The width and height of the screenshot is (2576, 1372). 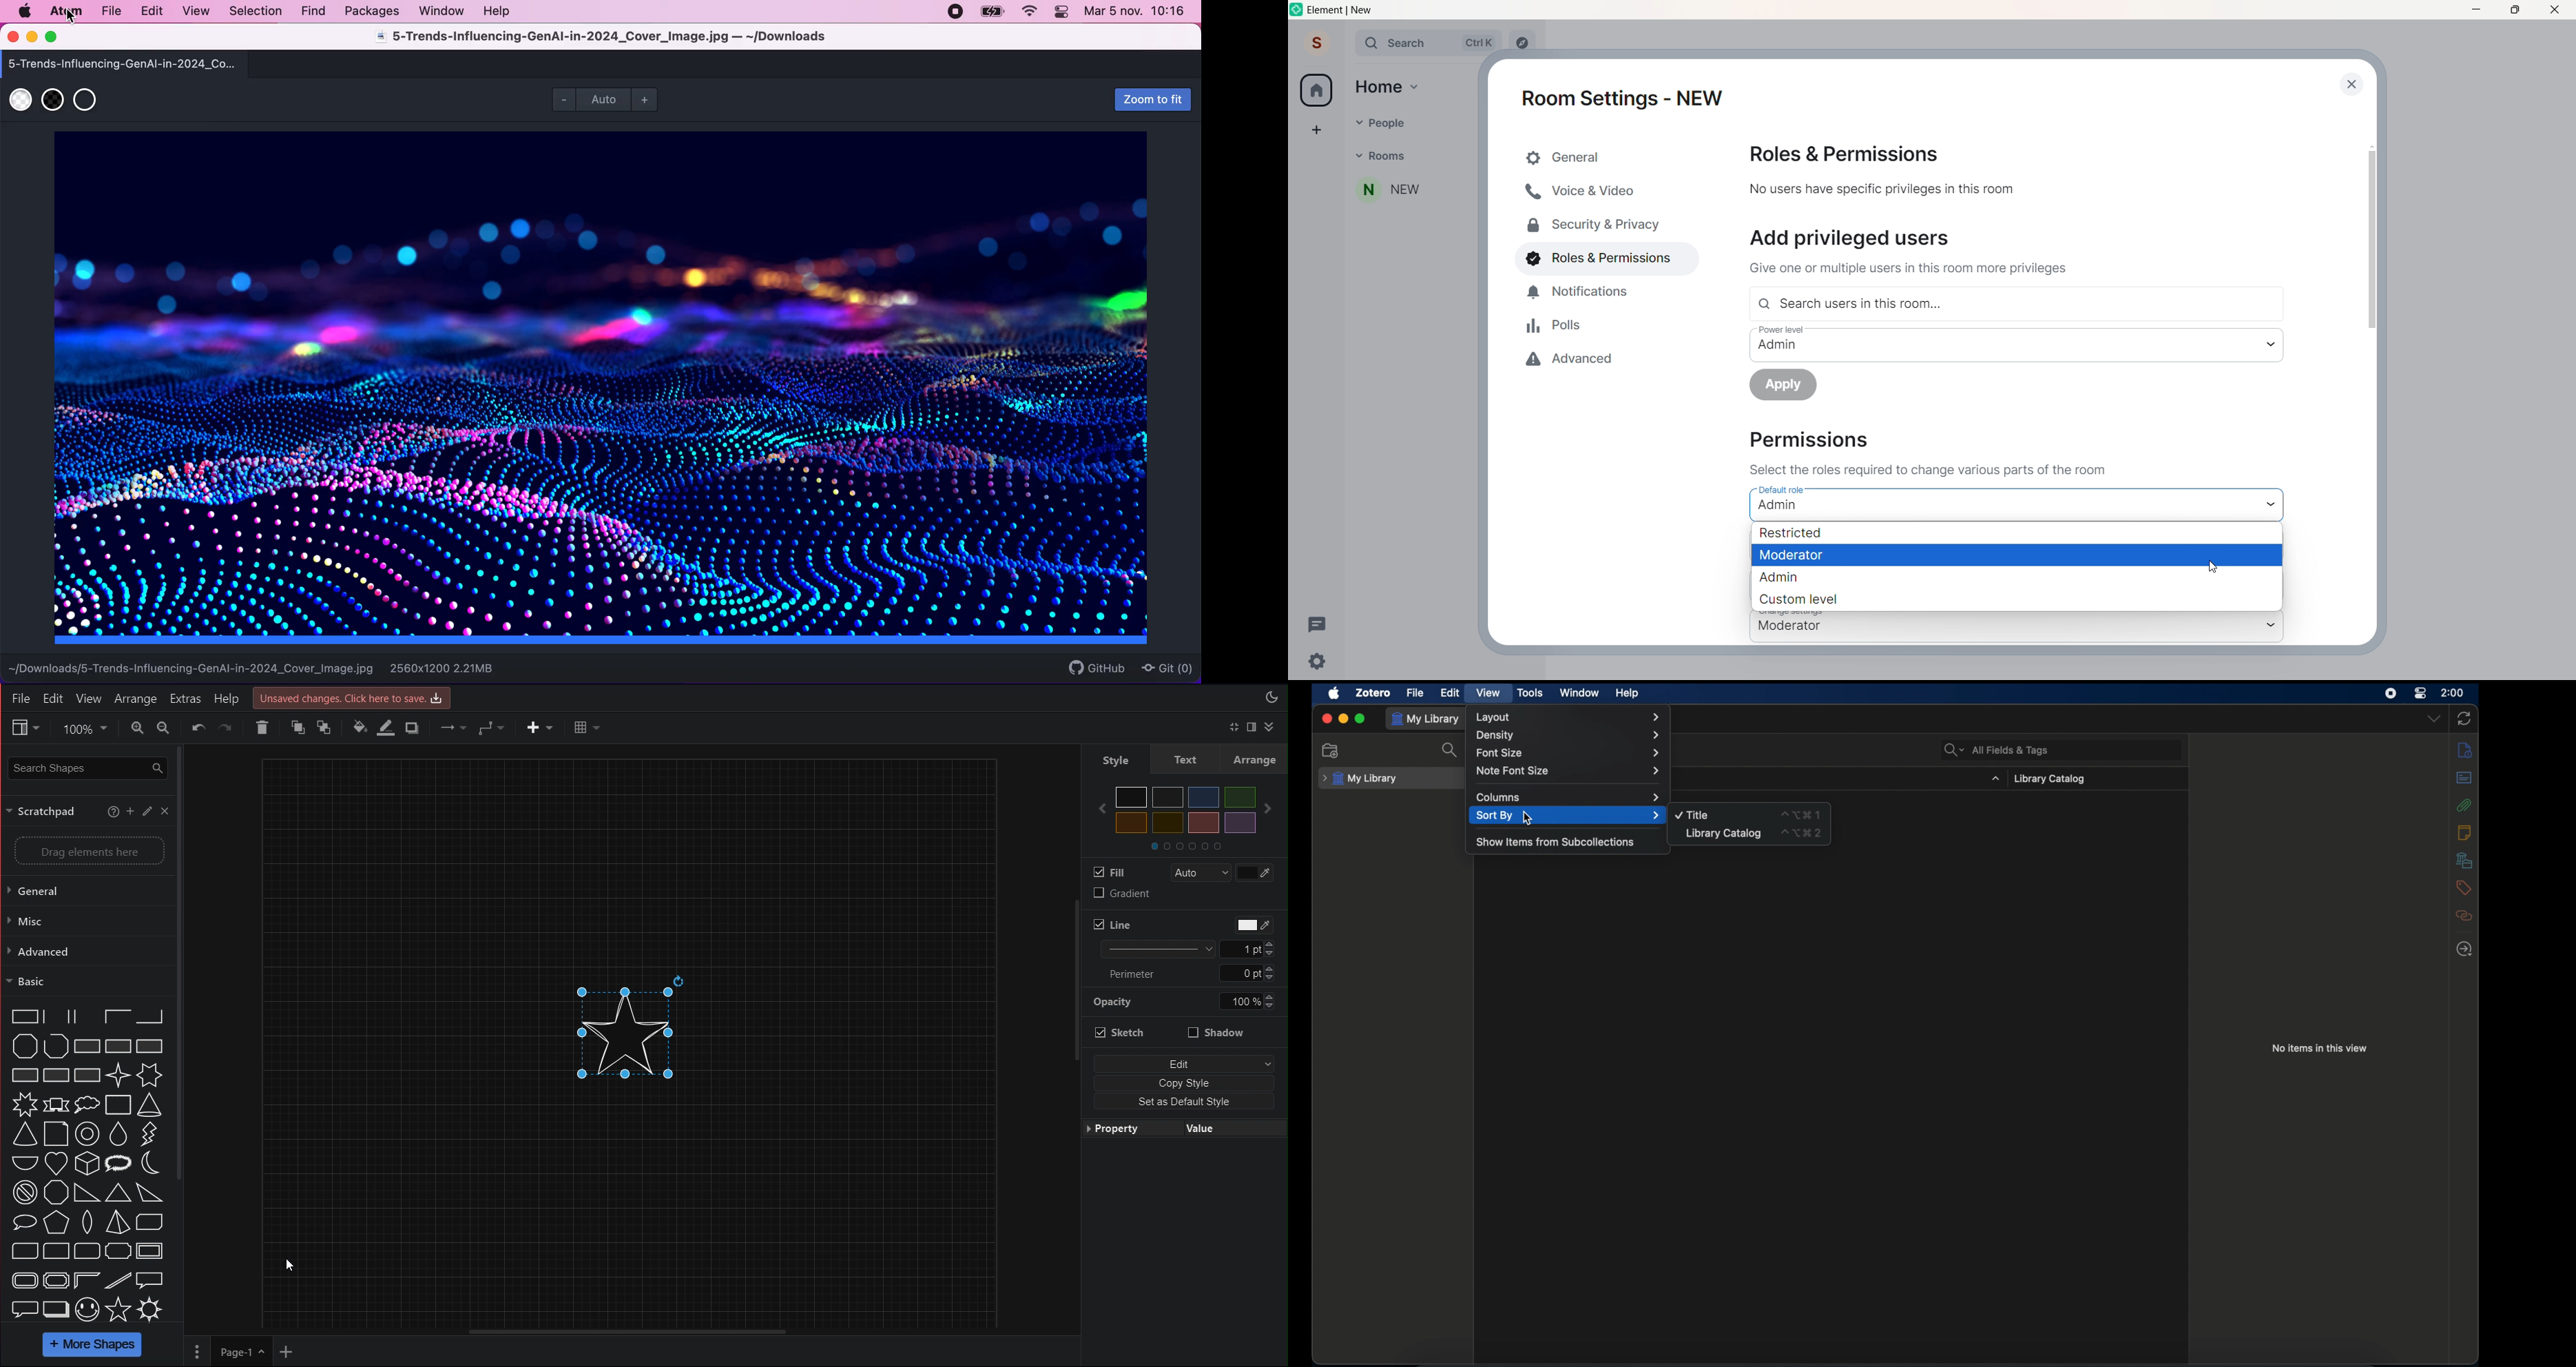 What do you see at coordinates (386, 728) in the screenshot?
I see `Line color` at bounding box center [386, 728].